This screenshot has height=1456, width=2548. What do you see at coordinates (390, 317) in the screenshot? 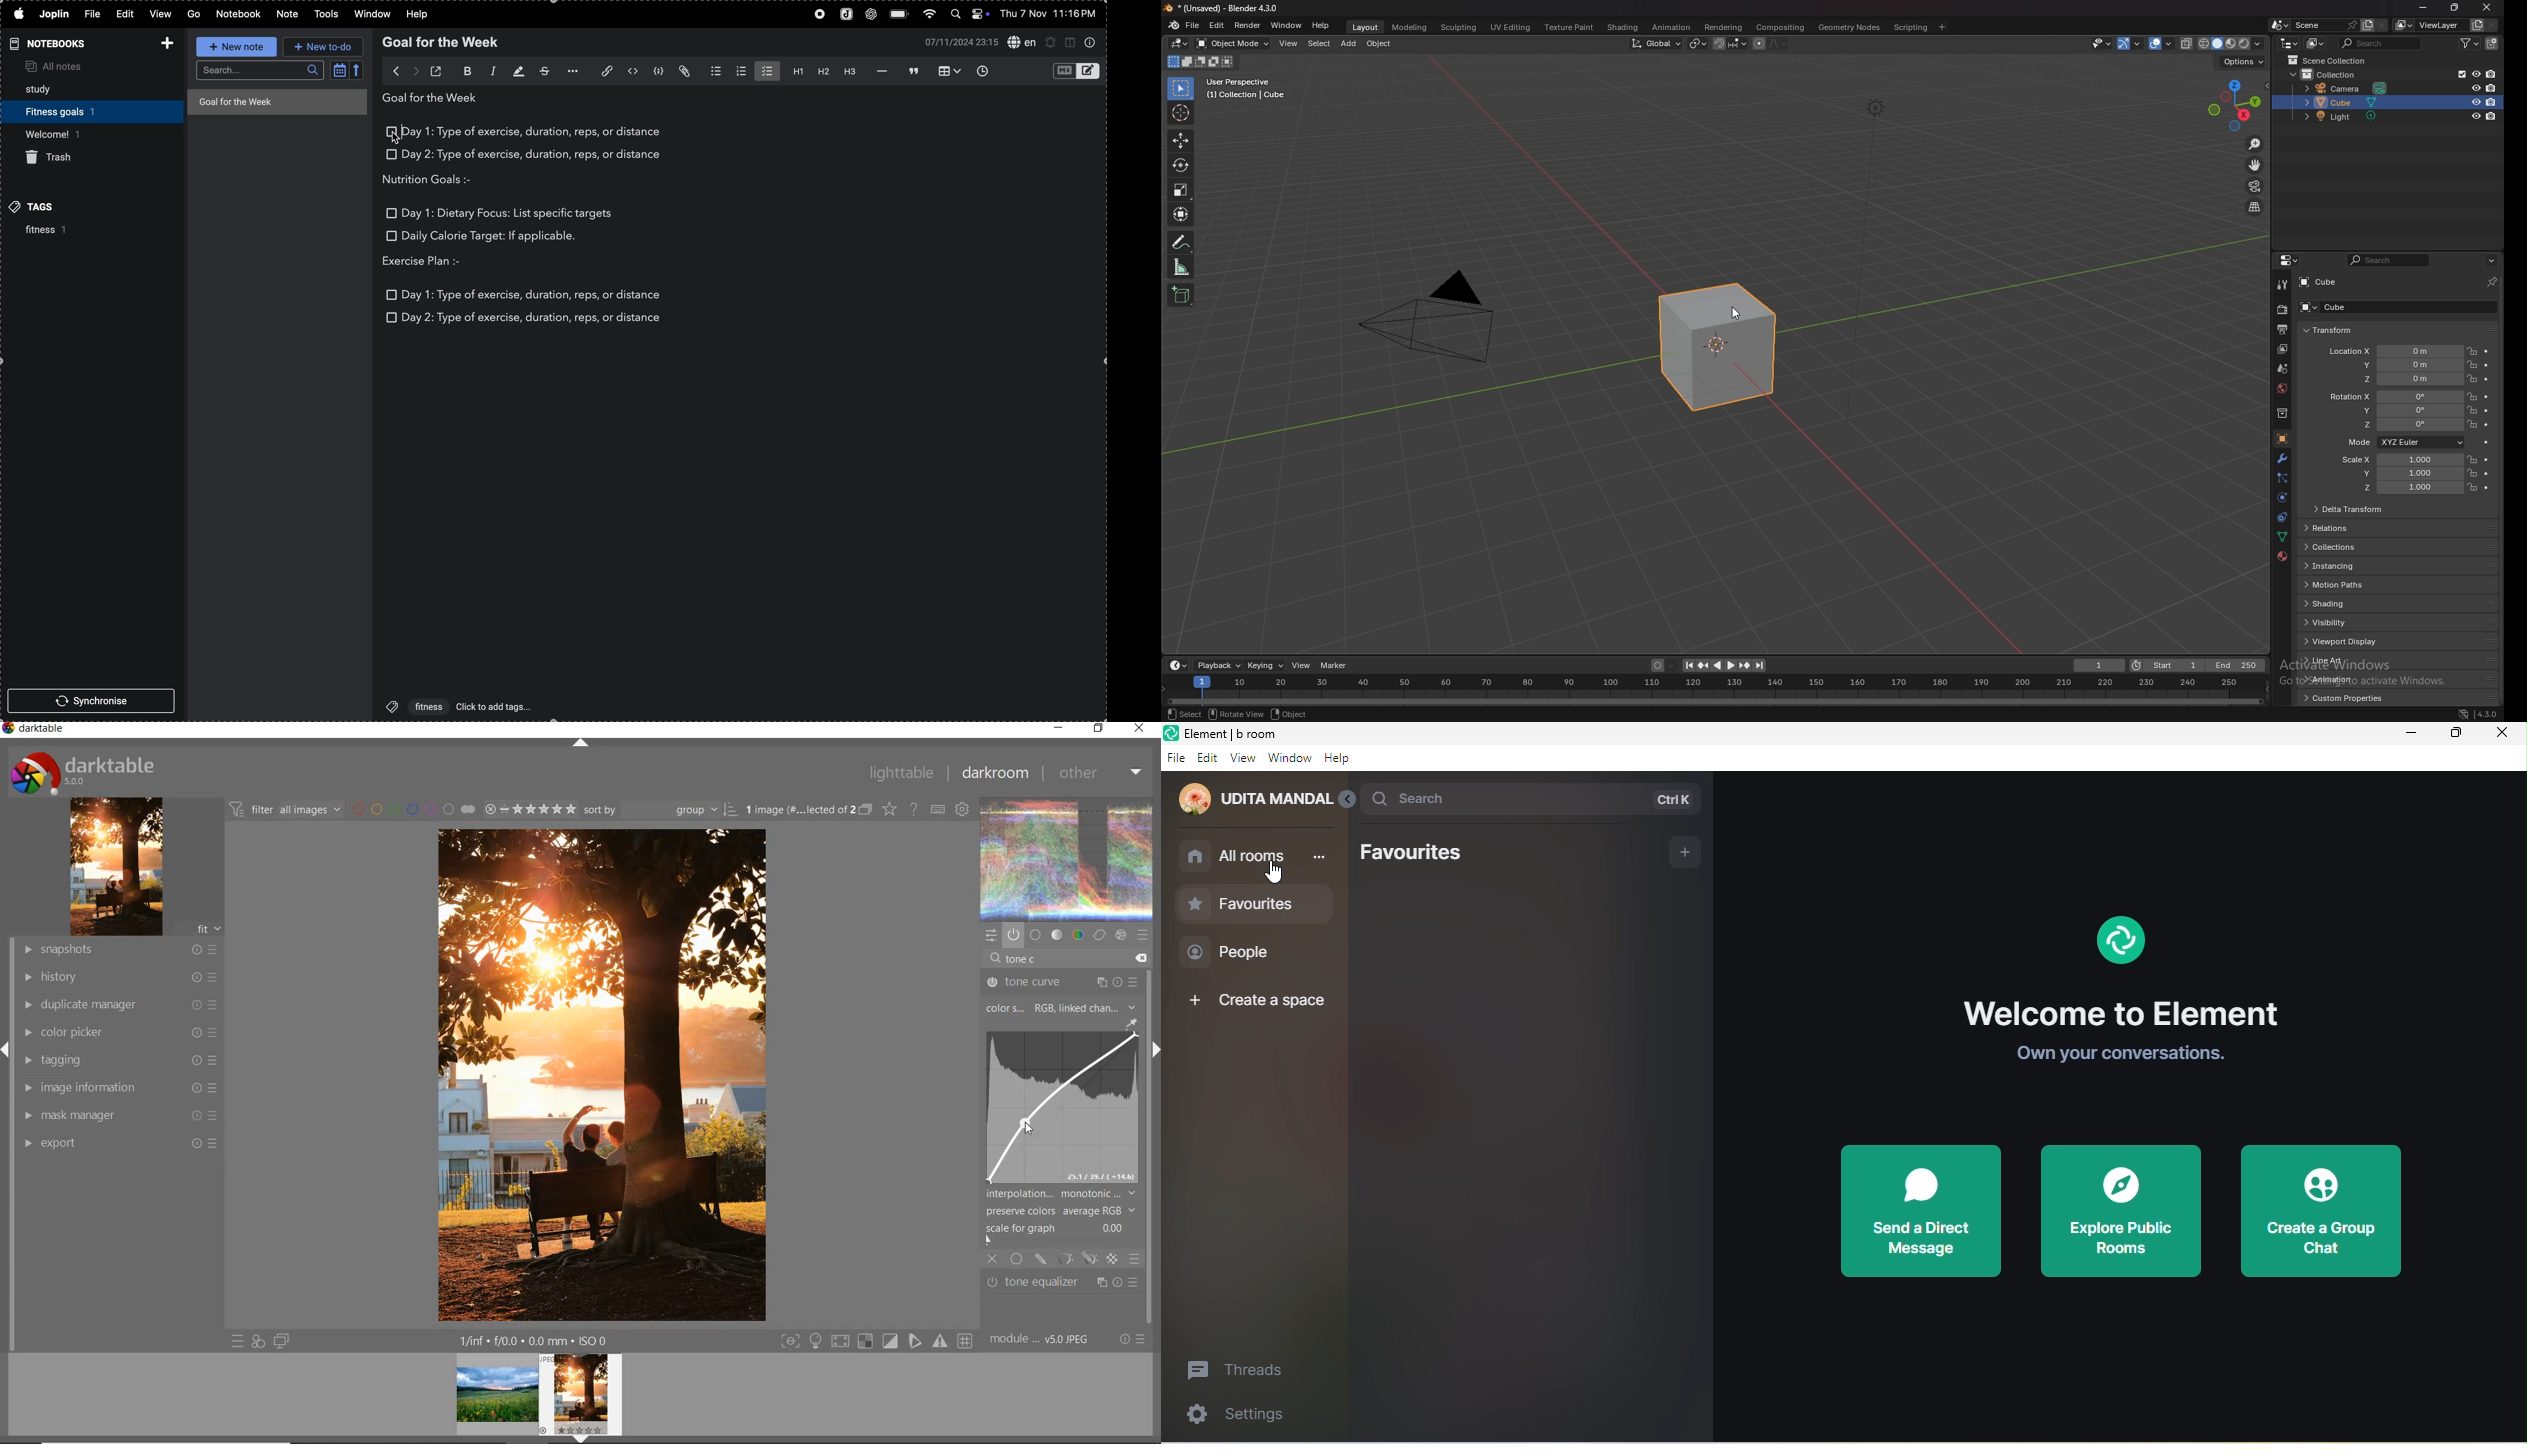
I see `checkbox` at bounding box center [390, 317].